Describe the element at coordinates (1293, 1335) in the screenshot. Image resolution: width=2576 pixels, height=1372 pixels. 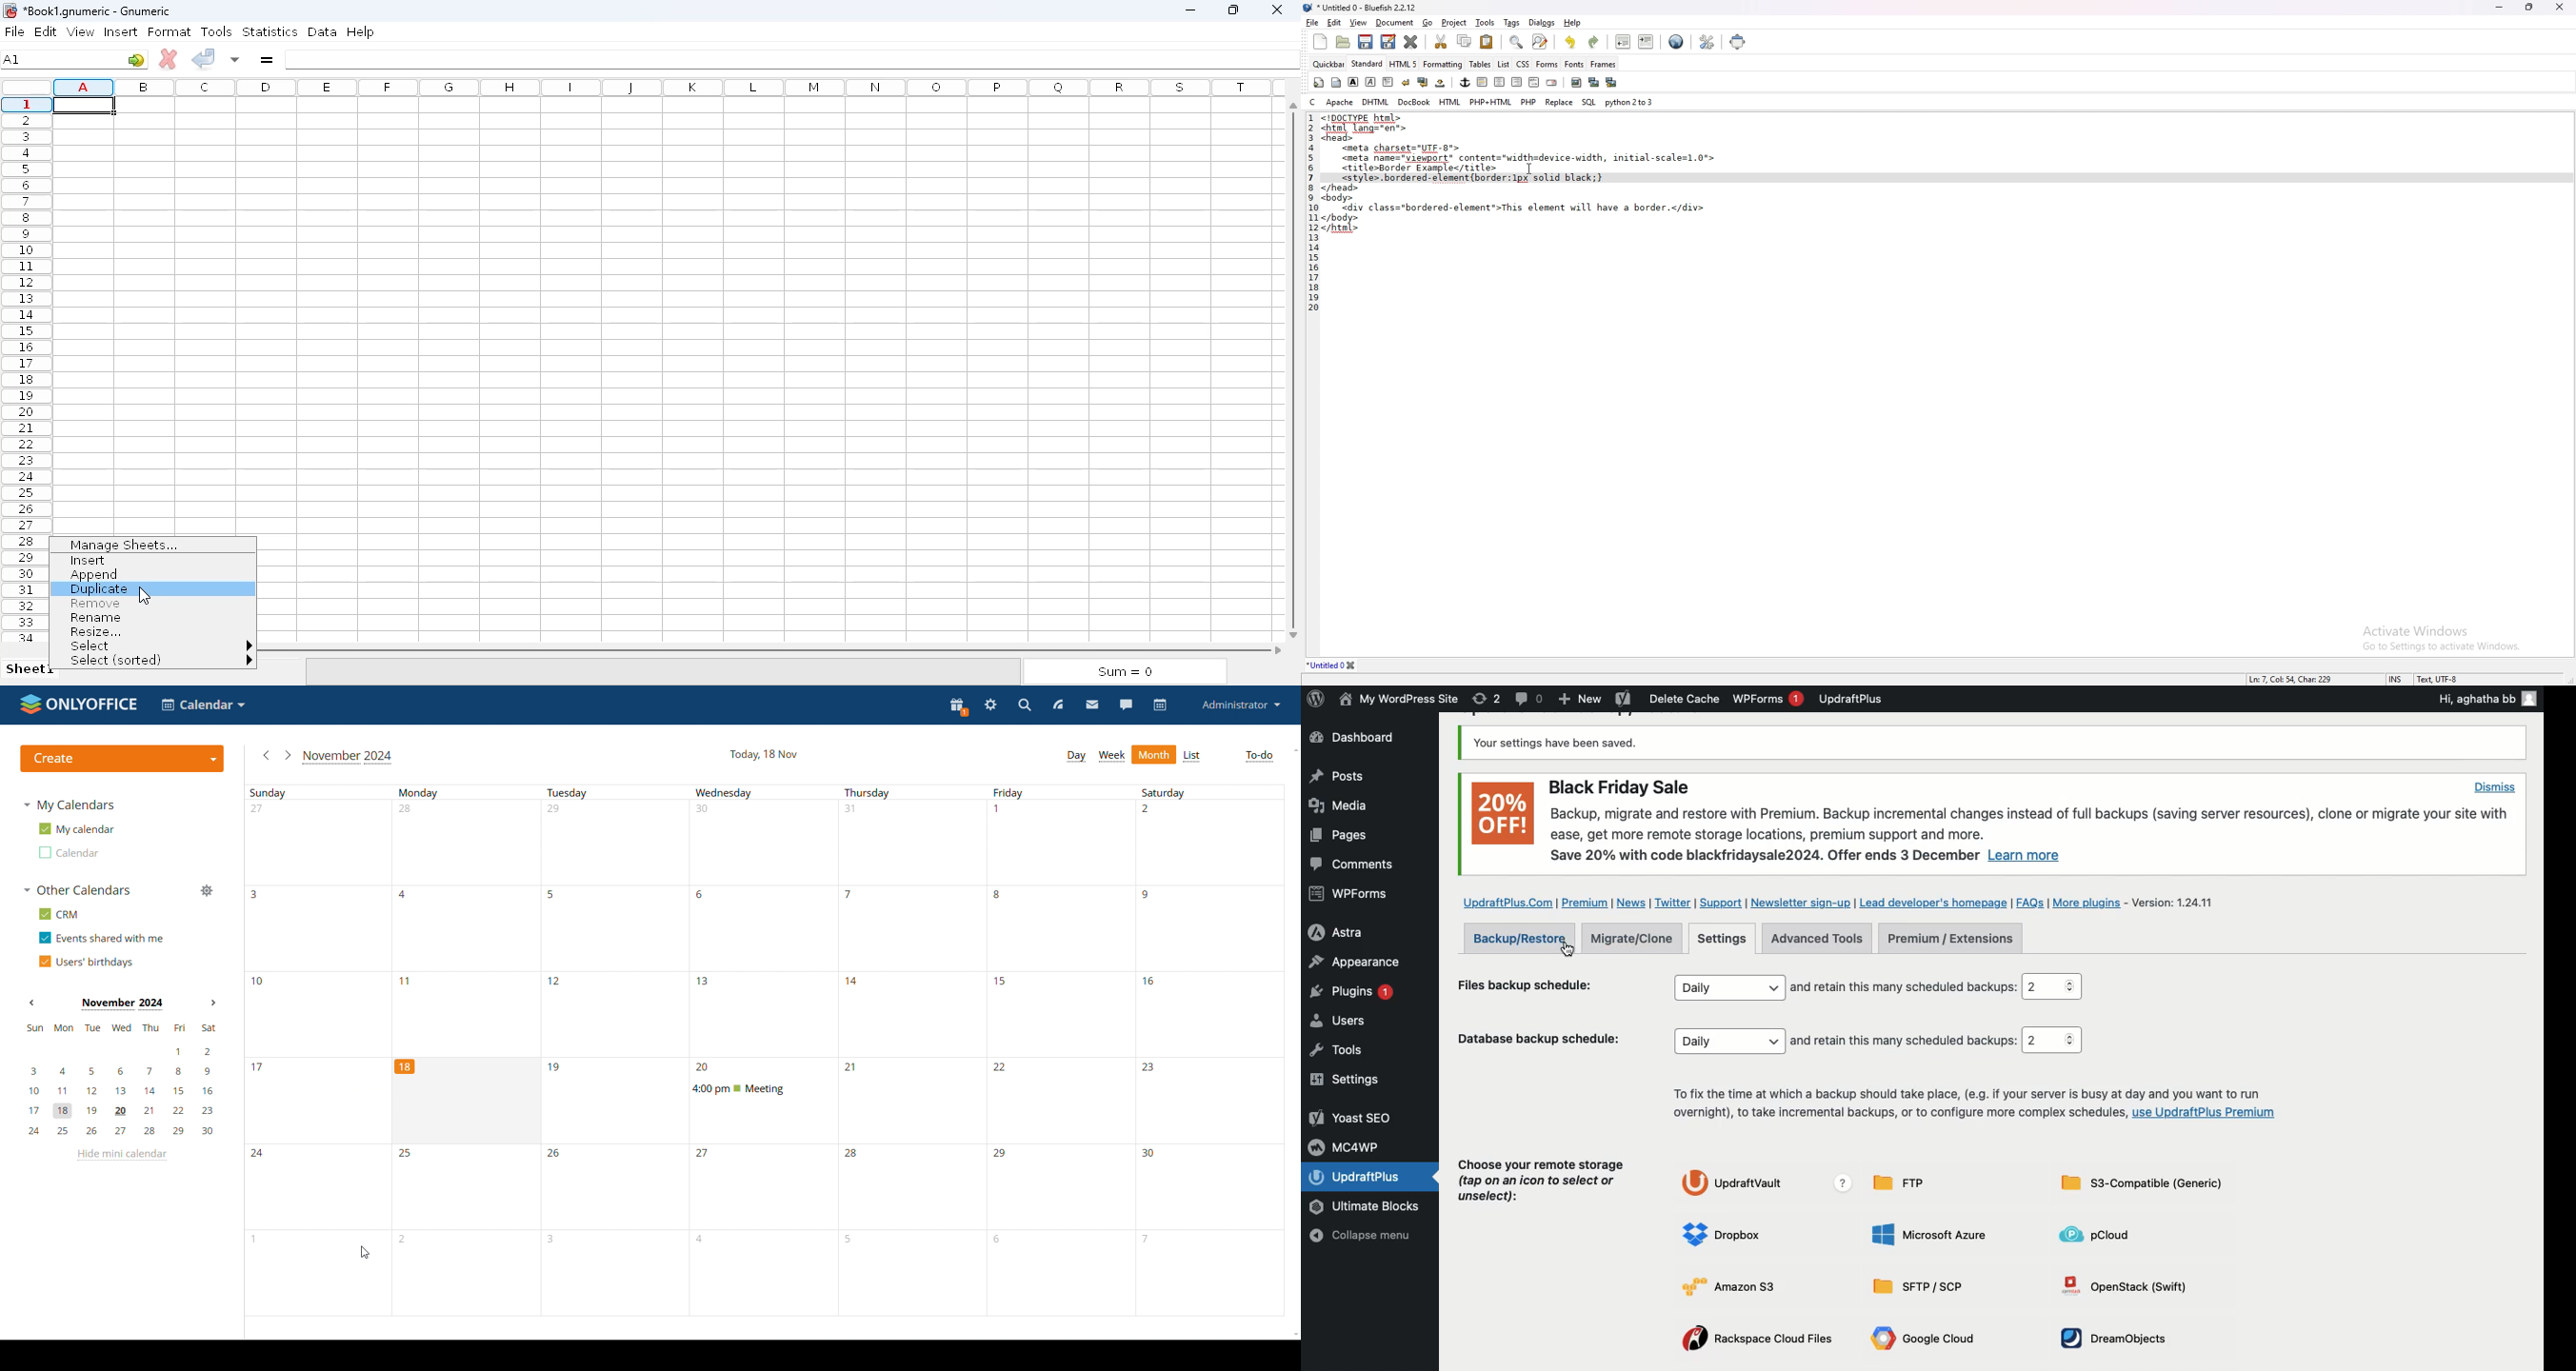
I see `scroll down` at that location.